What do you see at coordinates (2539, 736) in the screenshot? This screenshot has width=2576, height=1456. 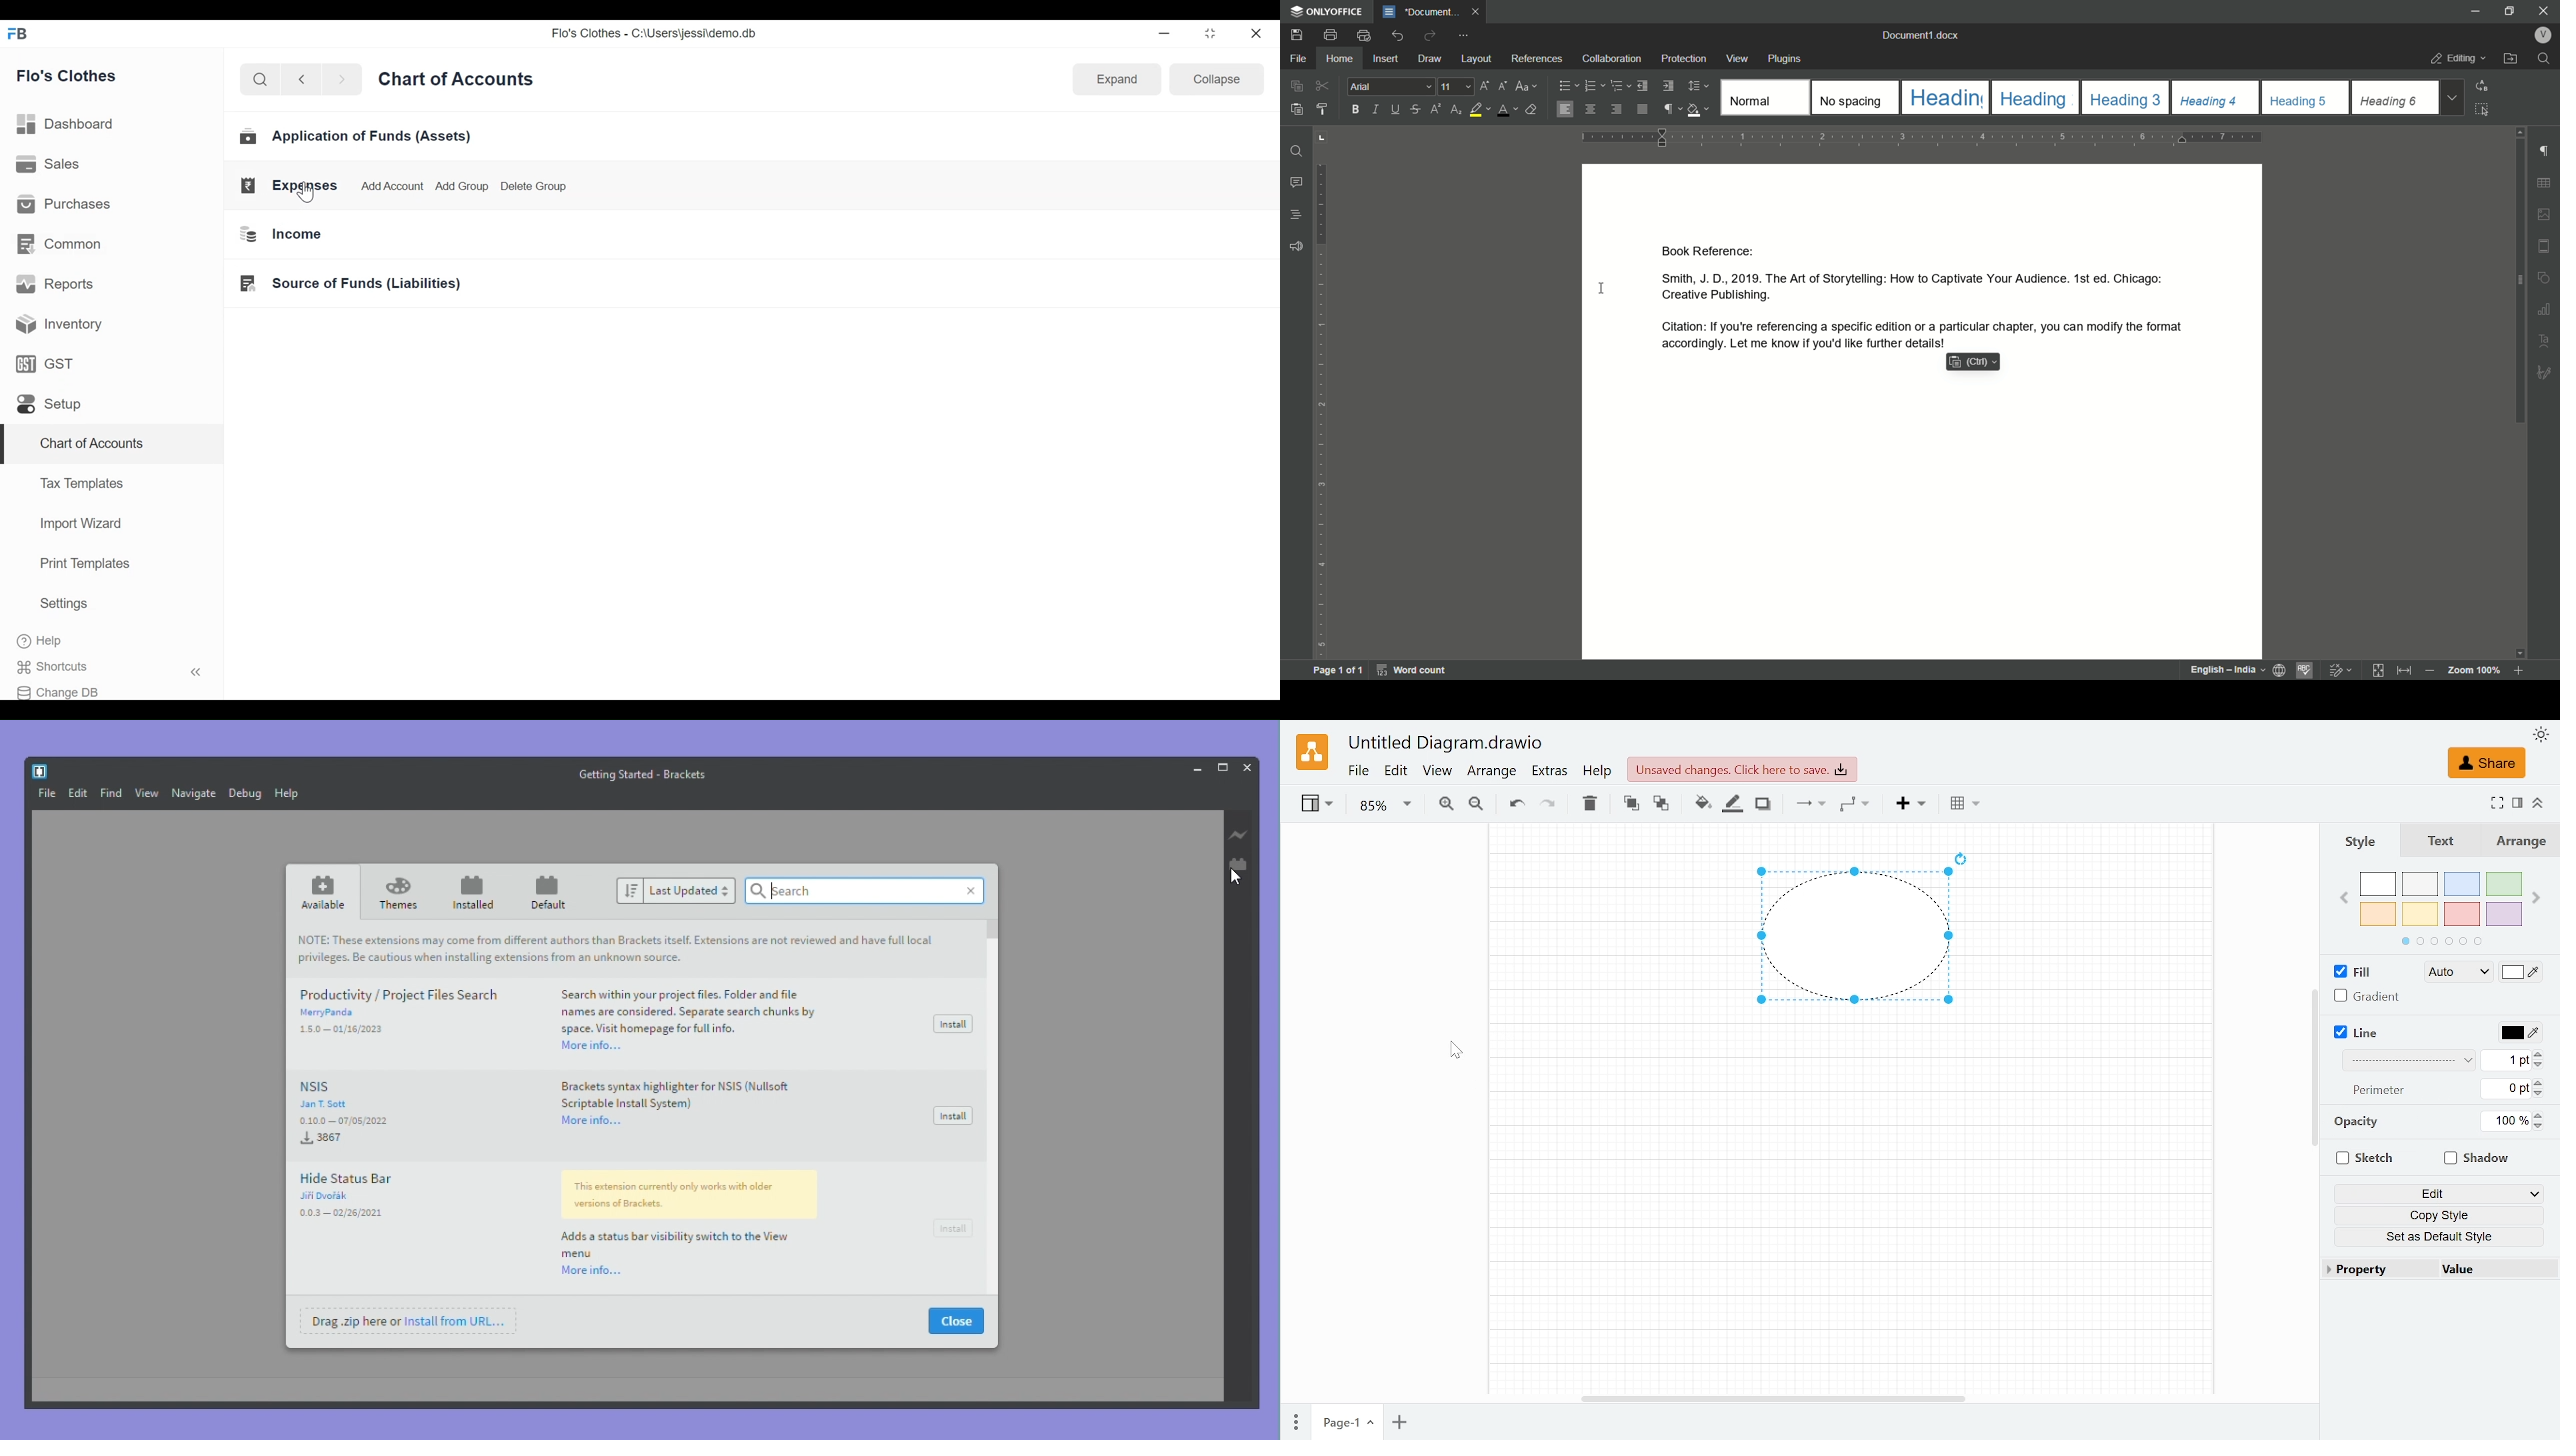 I see `Appearence` at bounding box center [2539, 736].